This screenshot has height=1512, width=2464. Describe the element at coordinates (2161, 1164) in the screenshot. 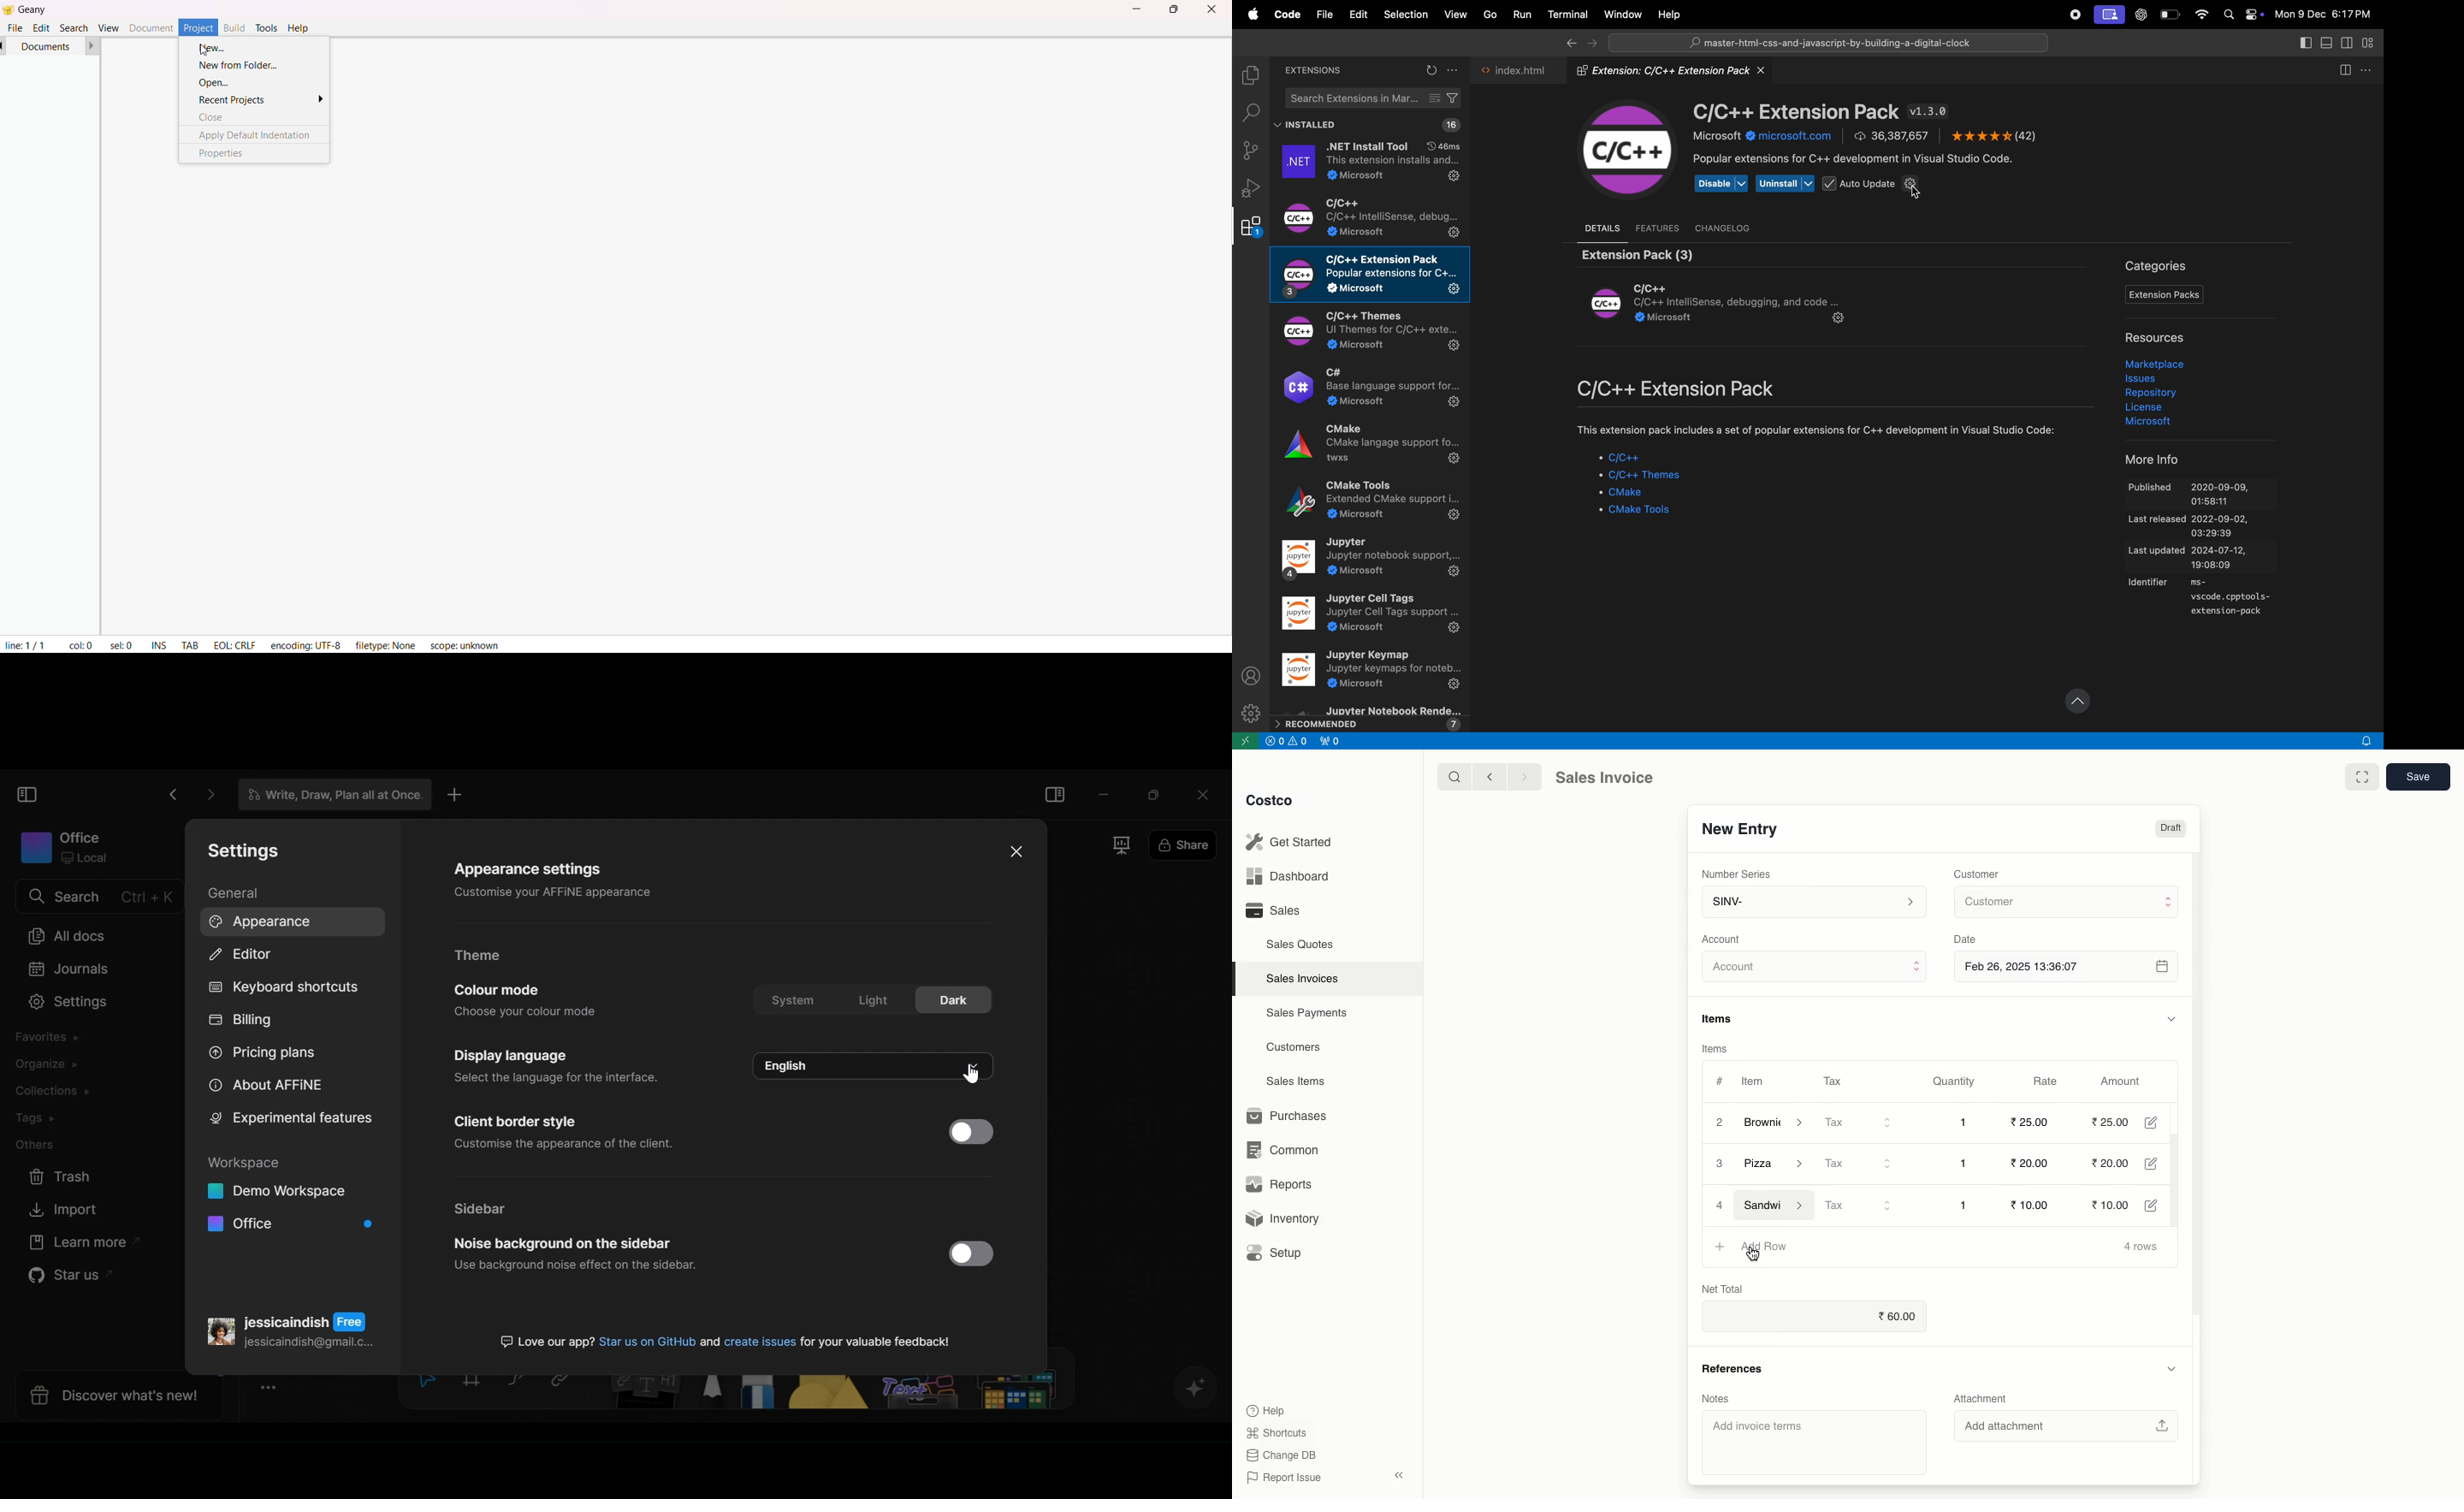

I see `Edit` at that location.